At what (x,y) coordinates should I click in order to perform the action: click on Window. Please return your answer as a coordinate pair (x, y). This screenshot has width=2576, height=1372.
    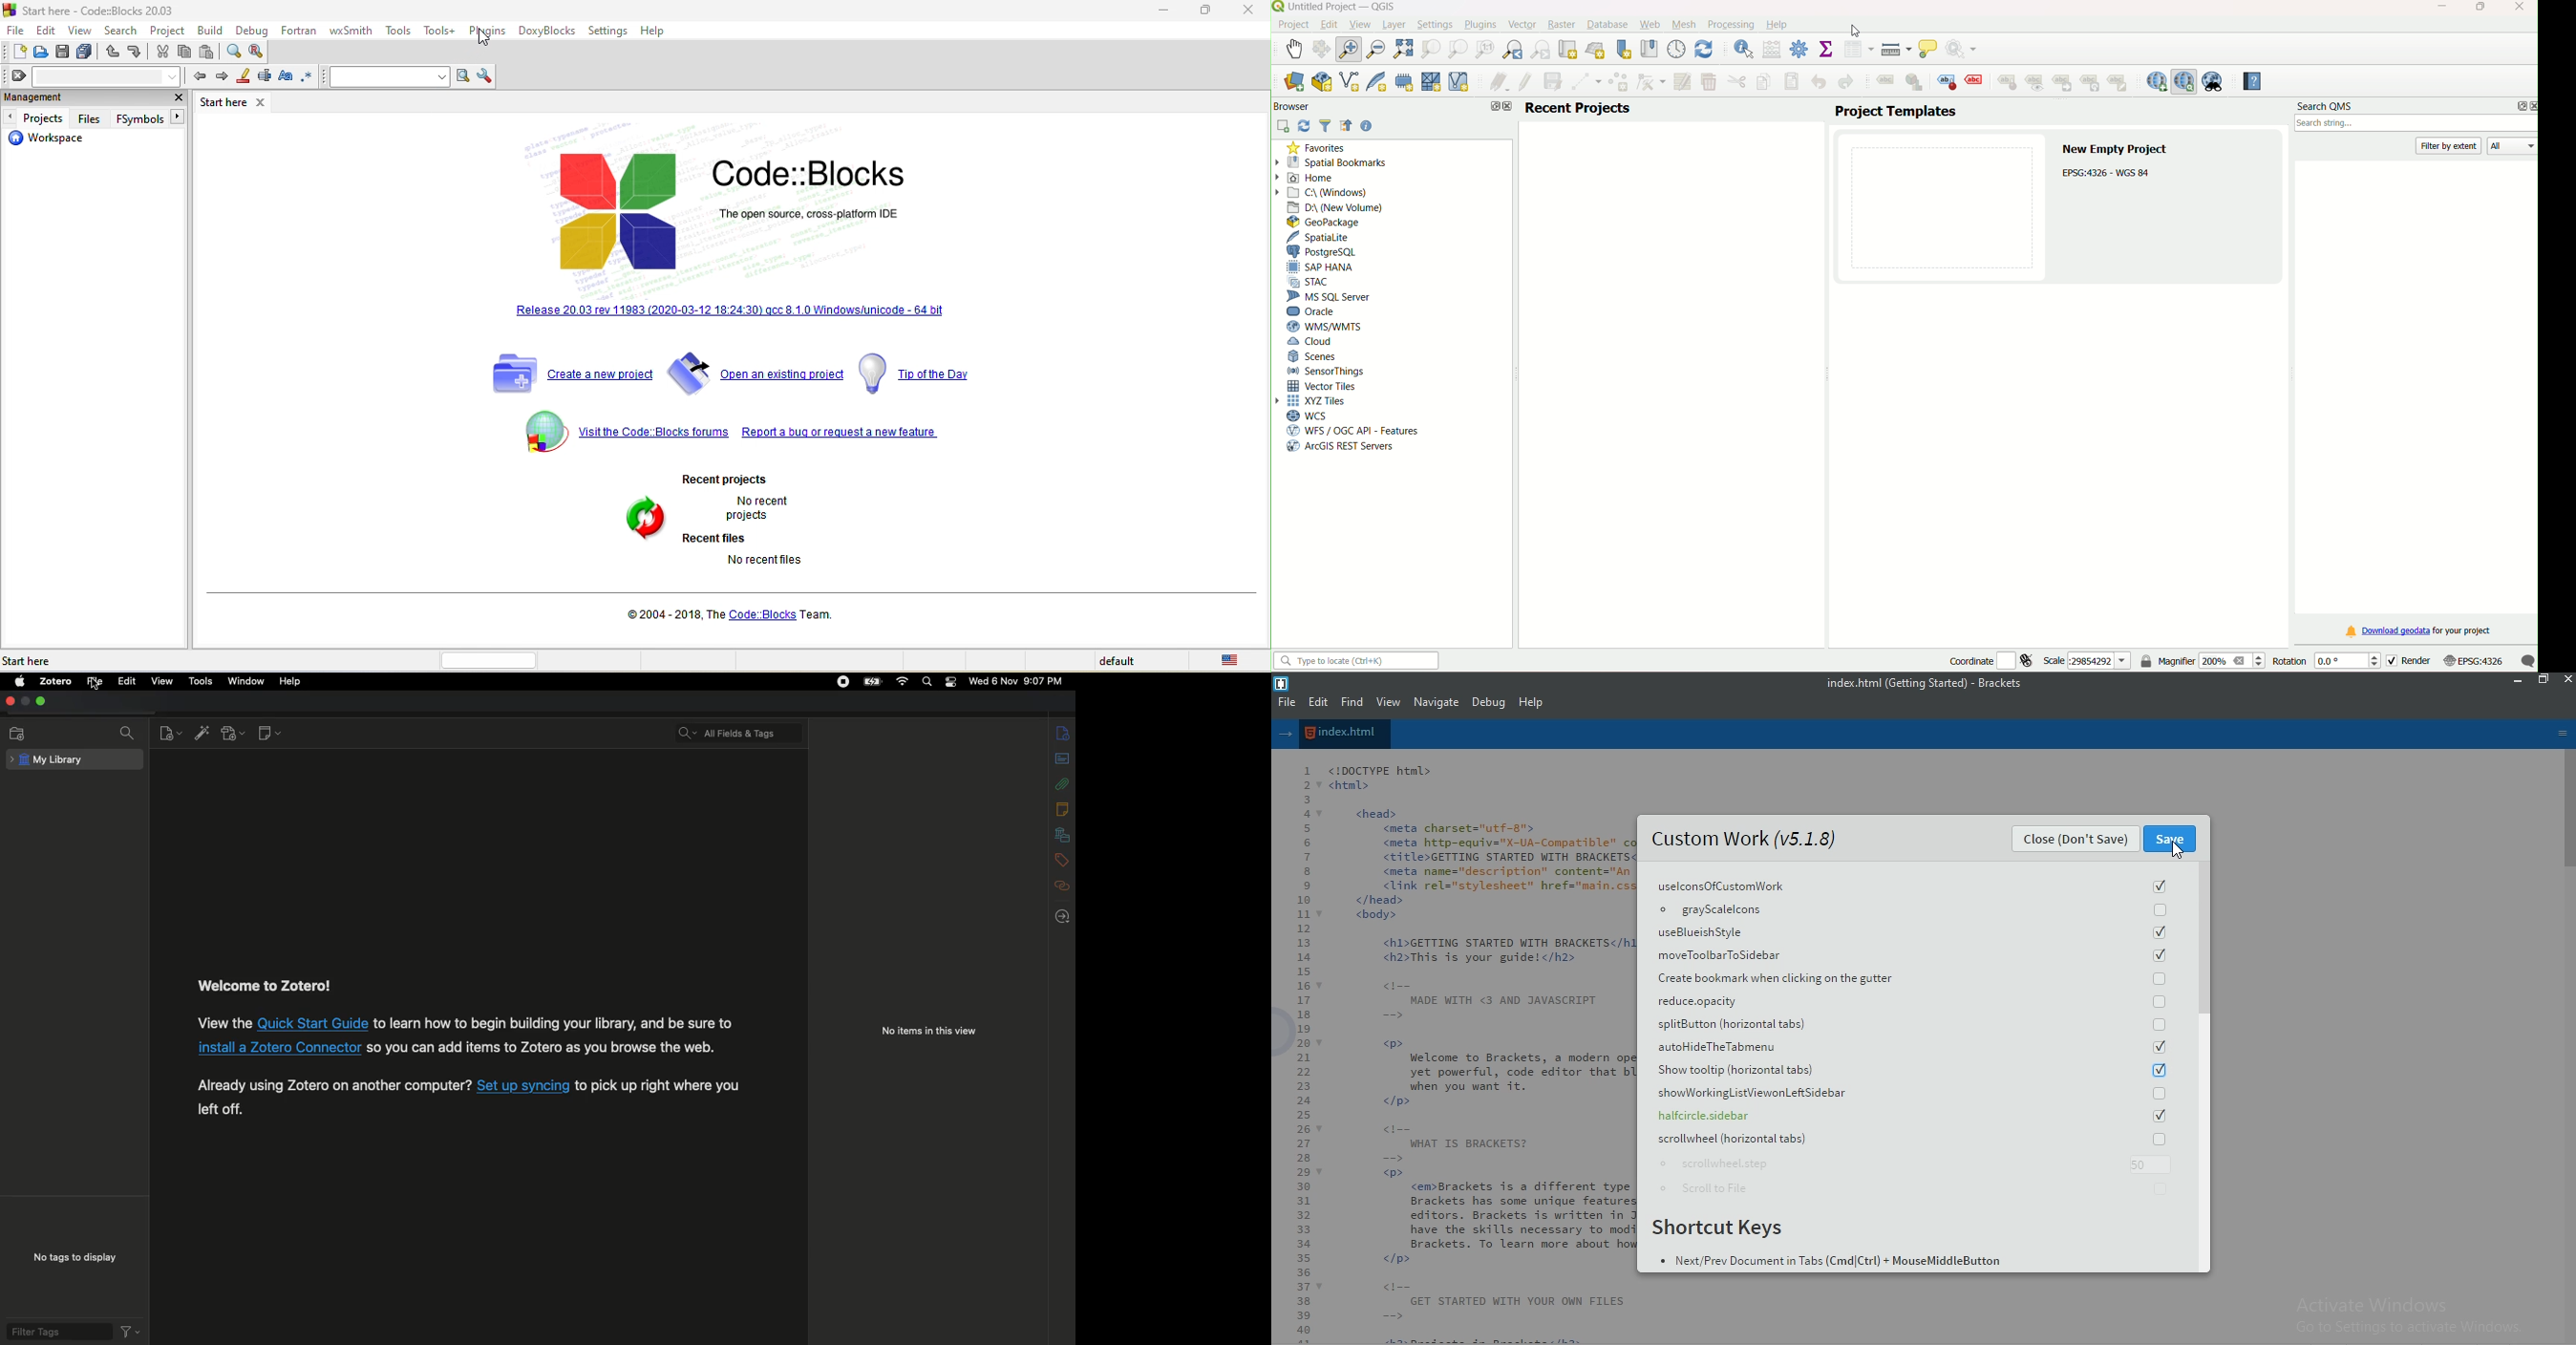
    Looking at the image, I should click on (248, 681).